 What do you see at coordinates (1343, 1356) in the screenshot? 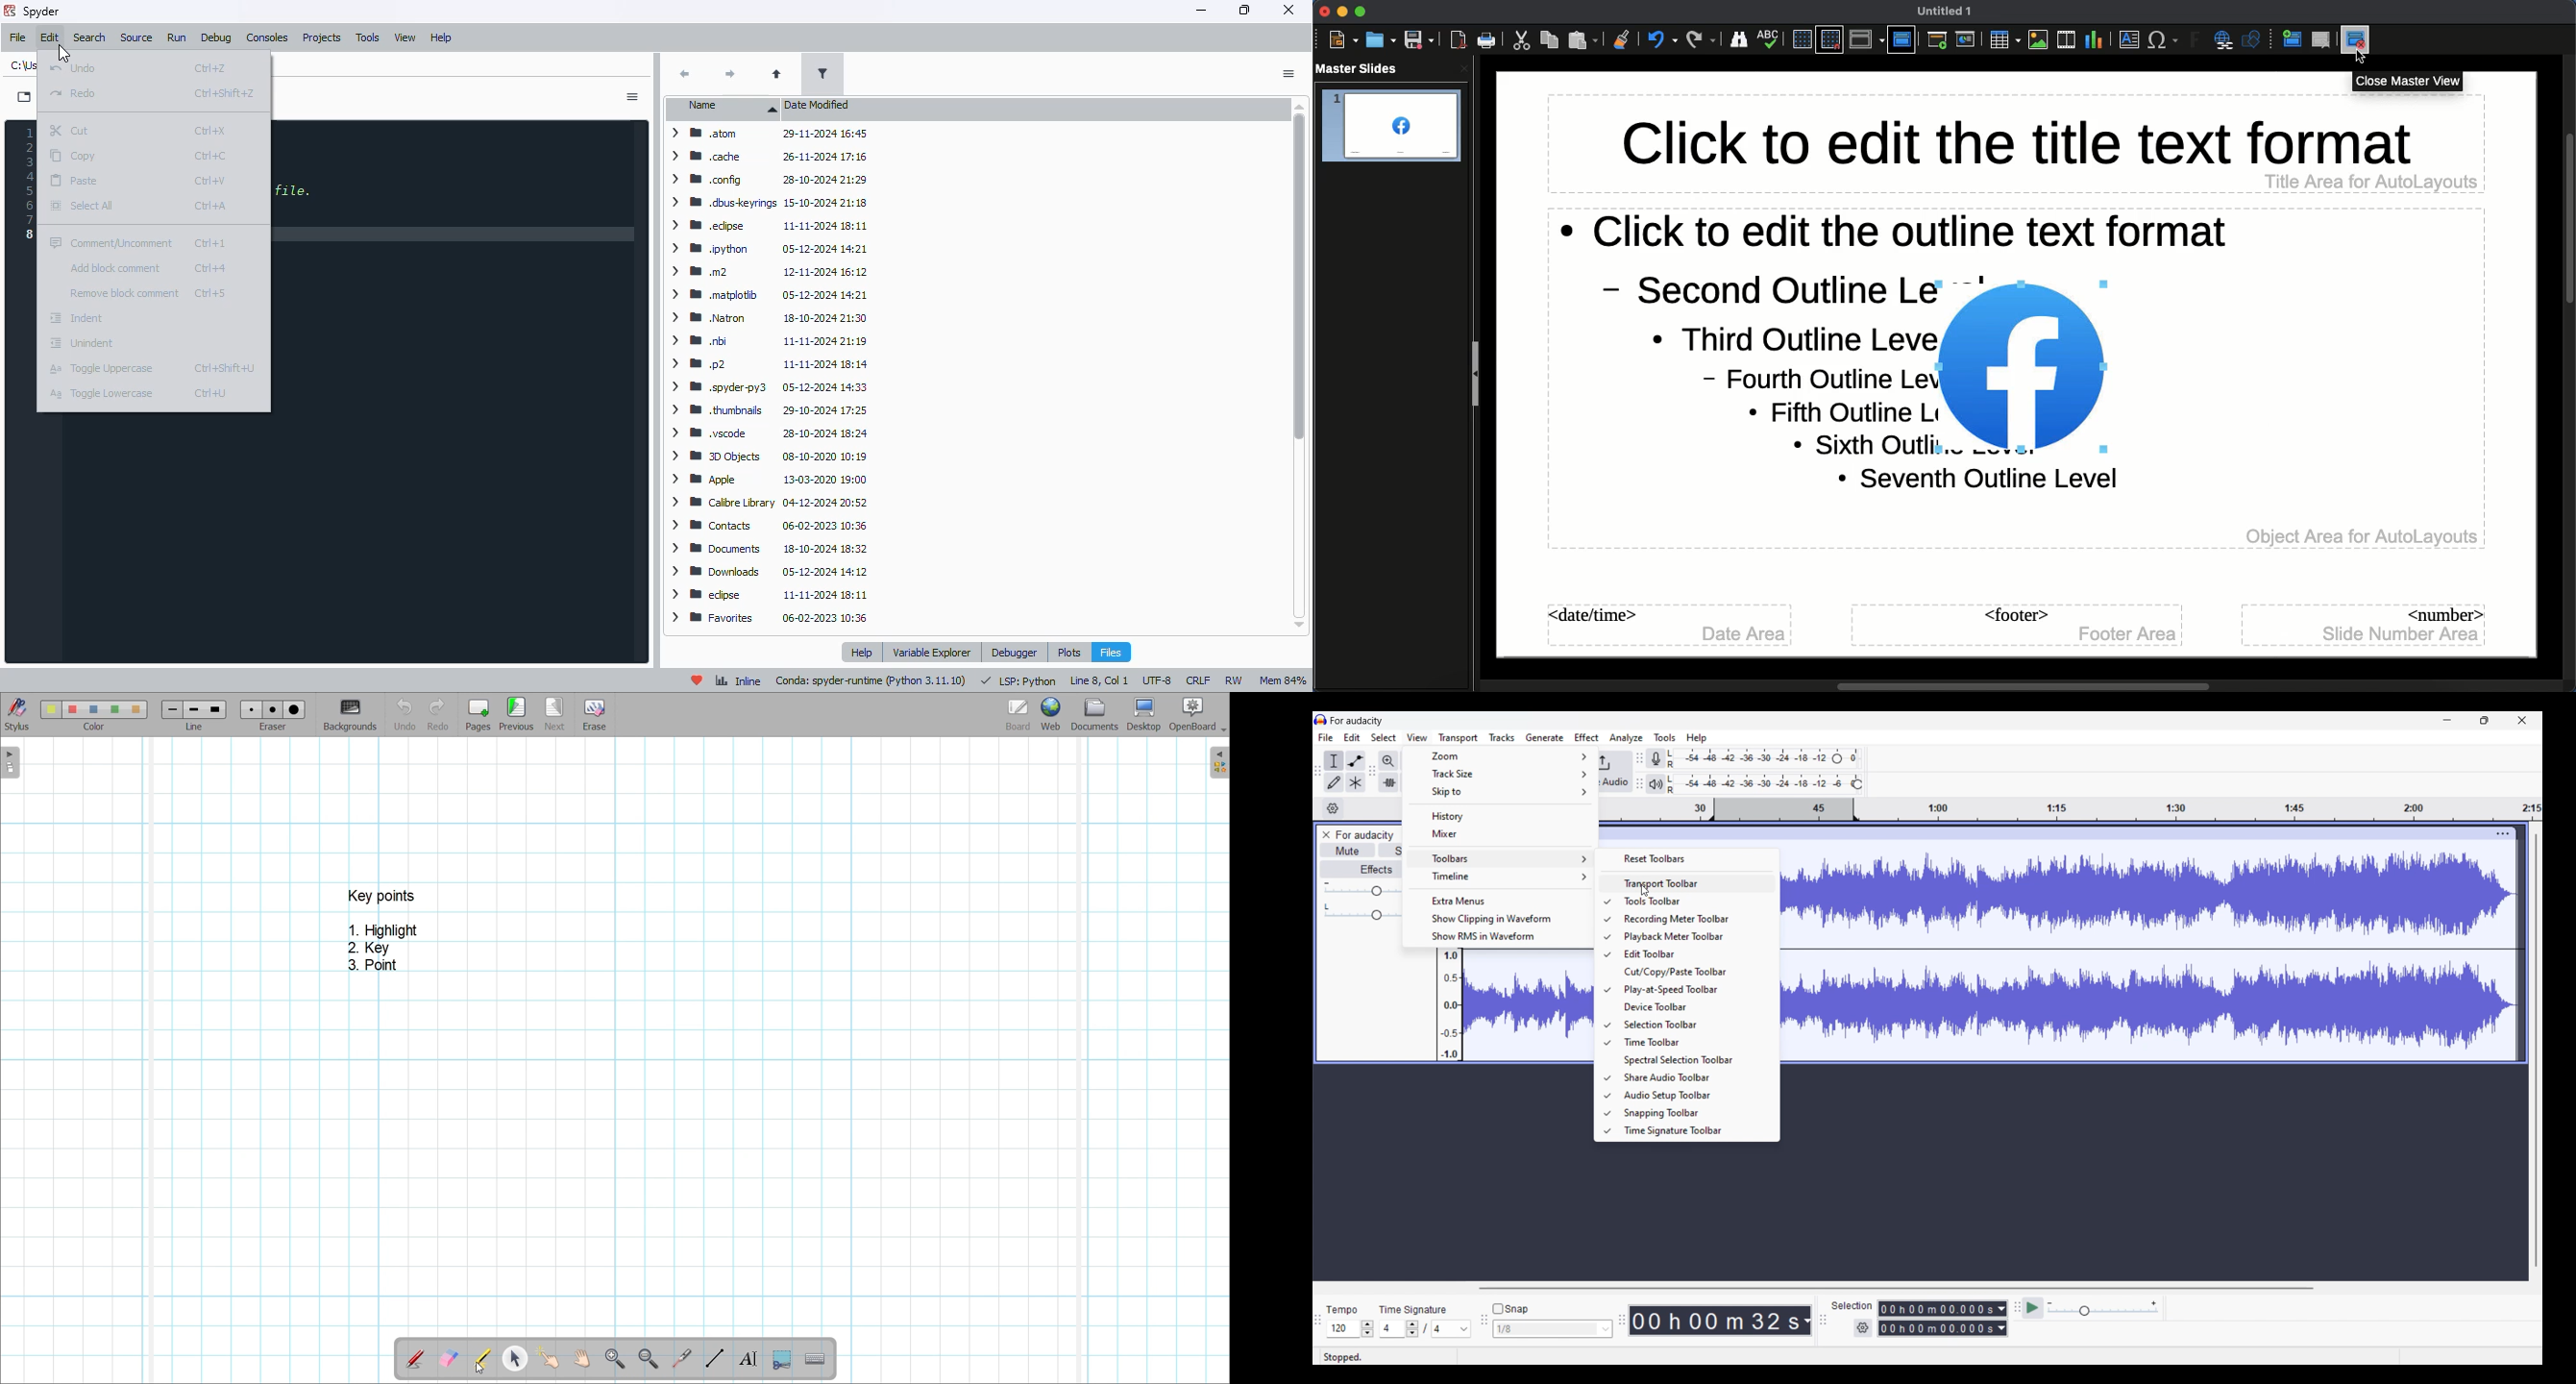
I see `Current status of track` at bounding box center [1343, 1356].